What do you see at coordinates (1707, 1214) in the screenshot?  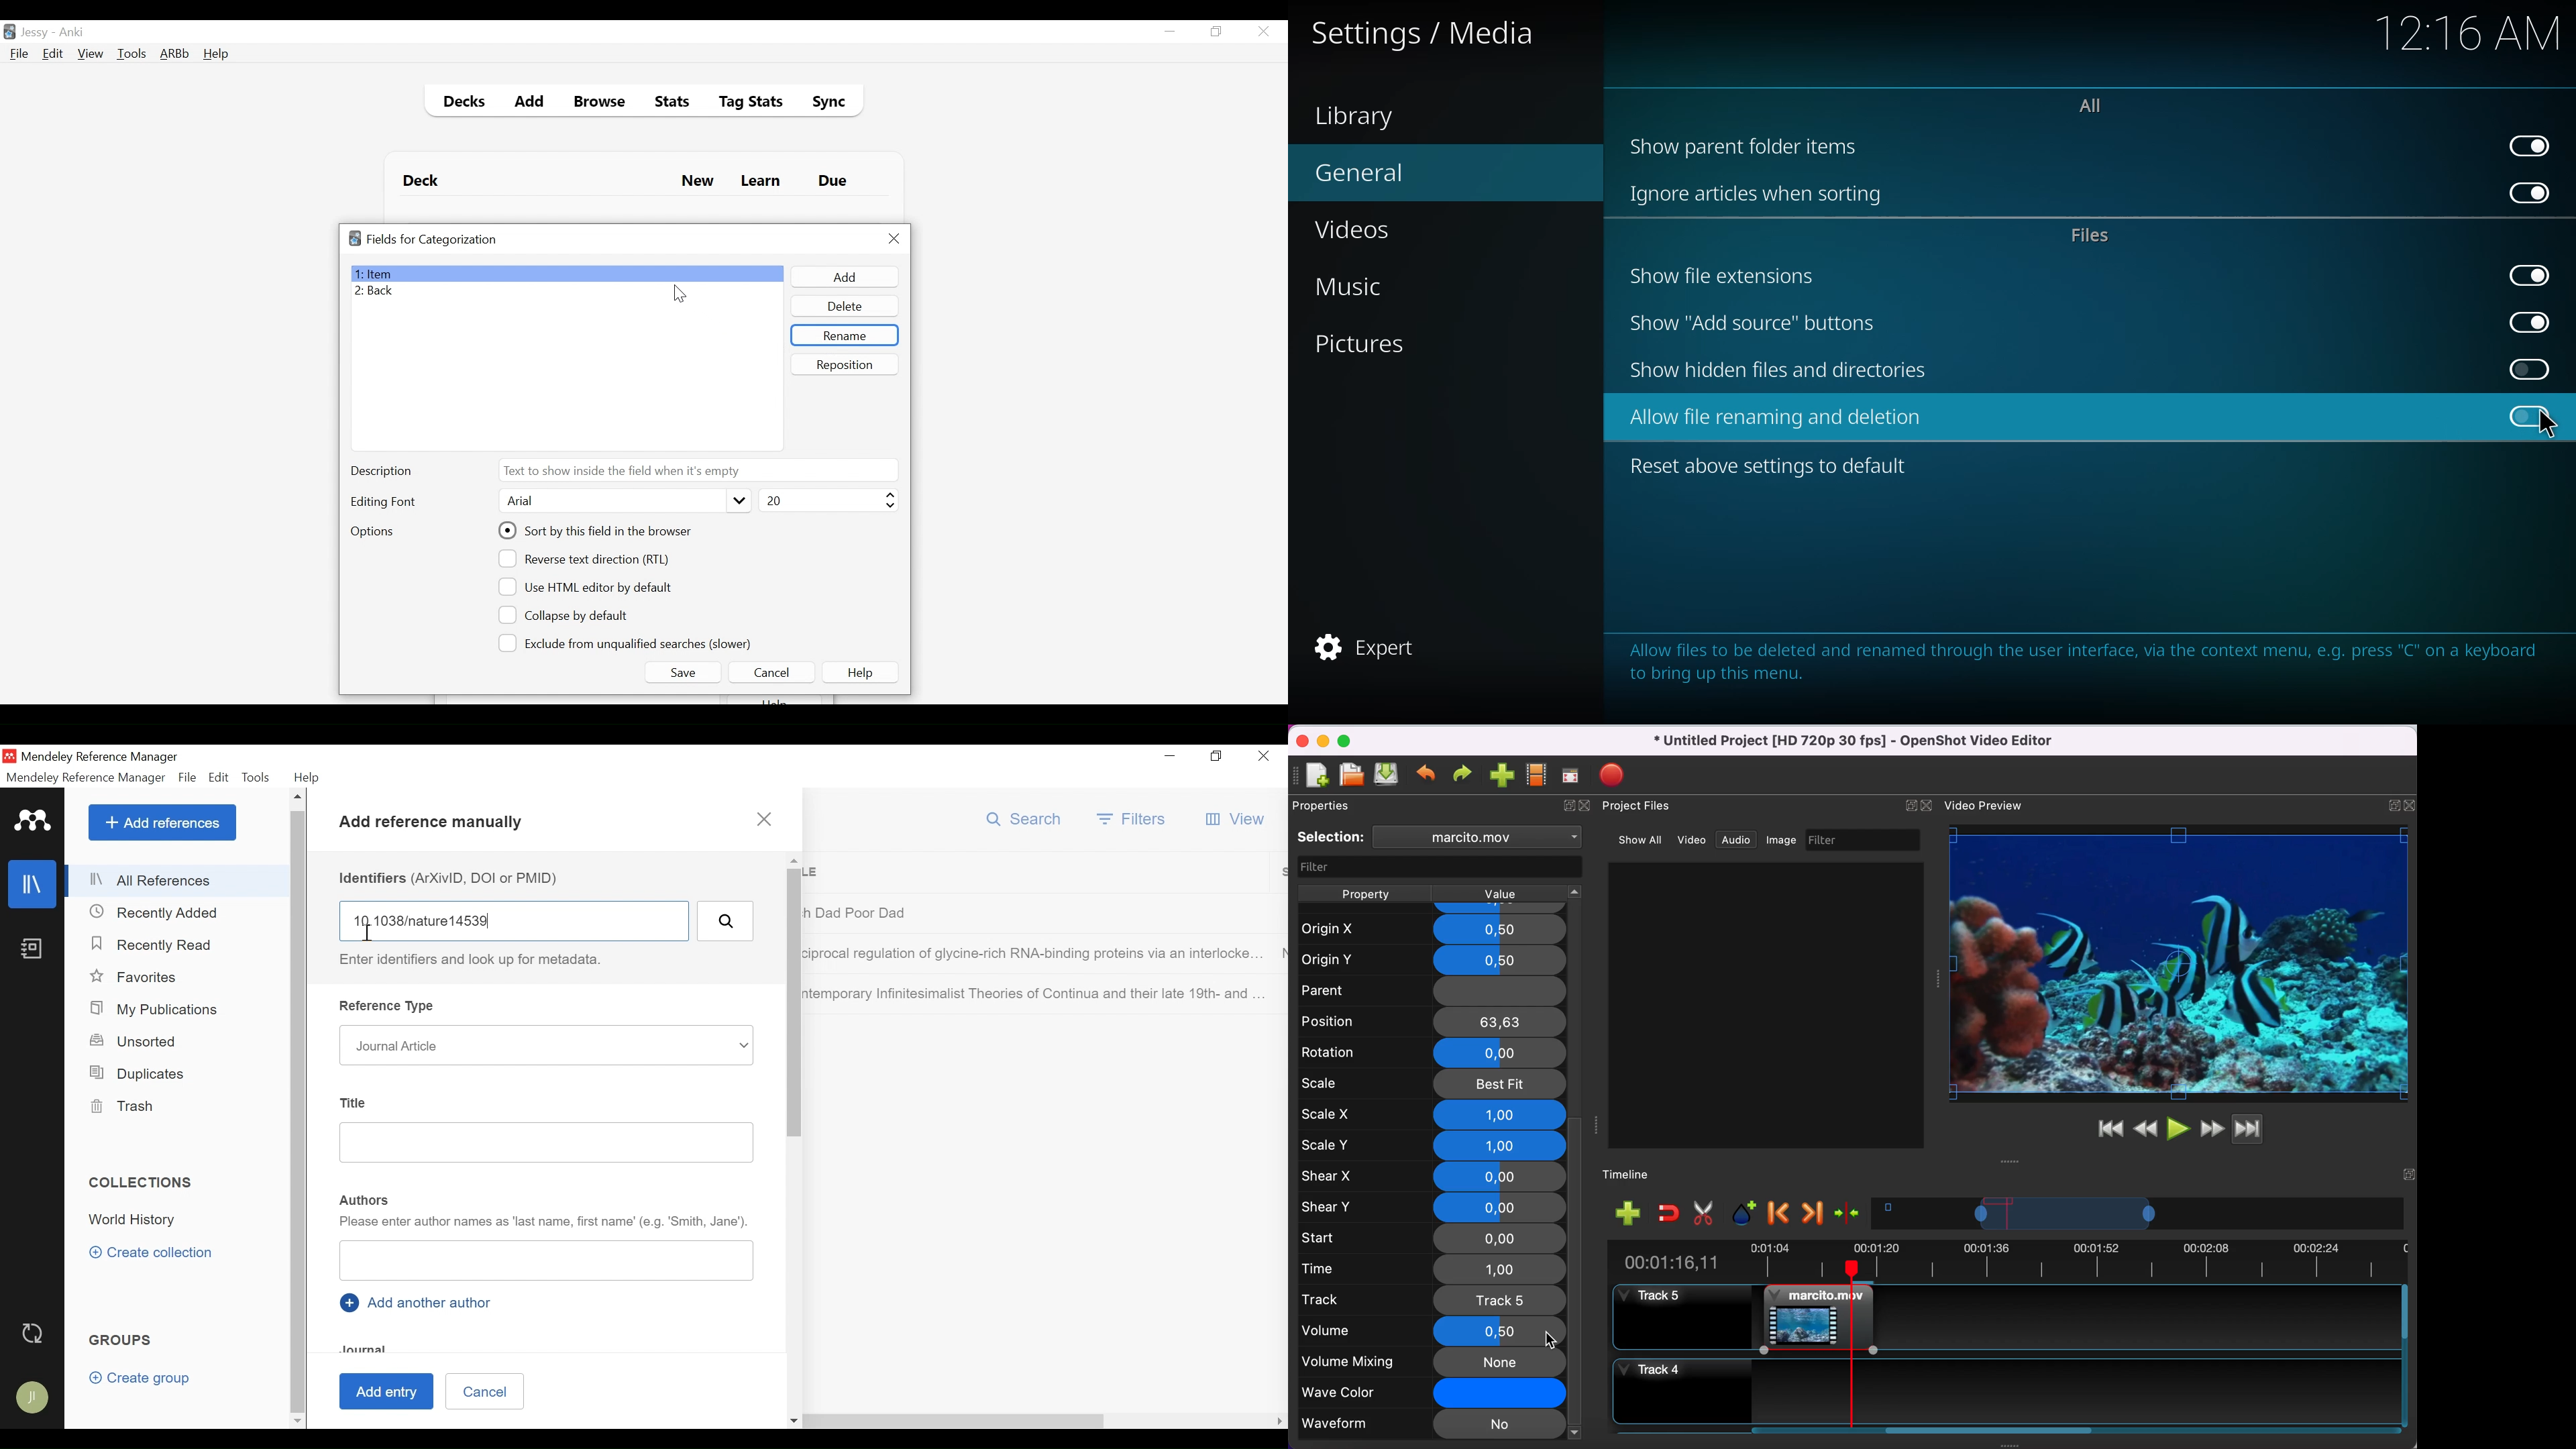 I see `cut` at bounding box center [1707, 1214].